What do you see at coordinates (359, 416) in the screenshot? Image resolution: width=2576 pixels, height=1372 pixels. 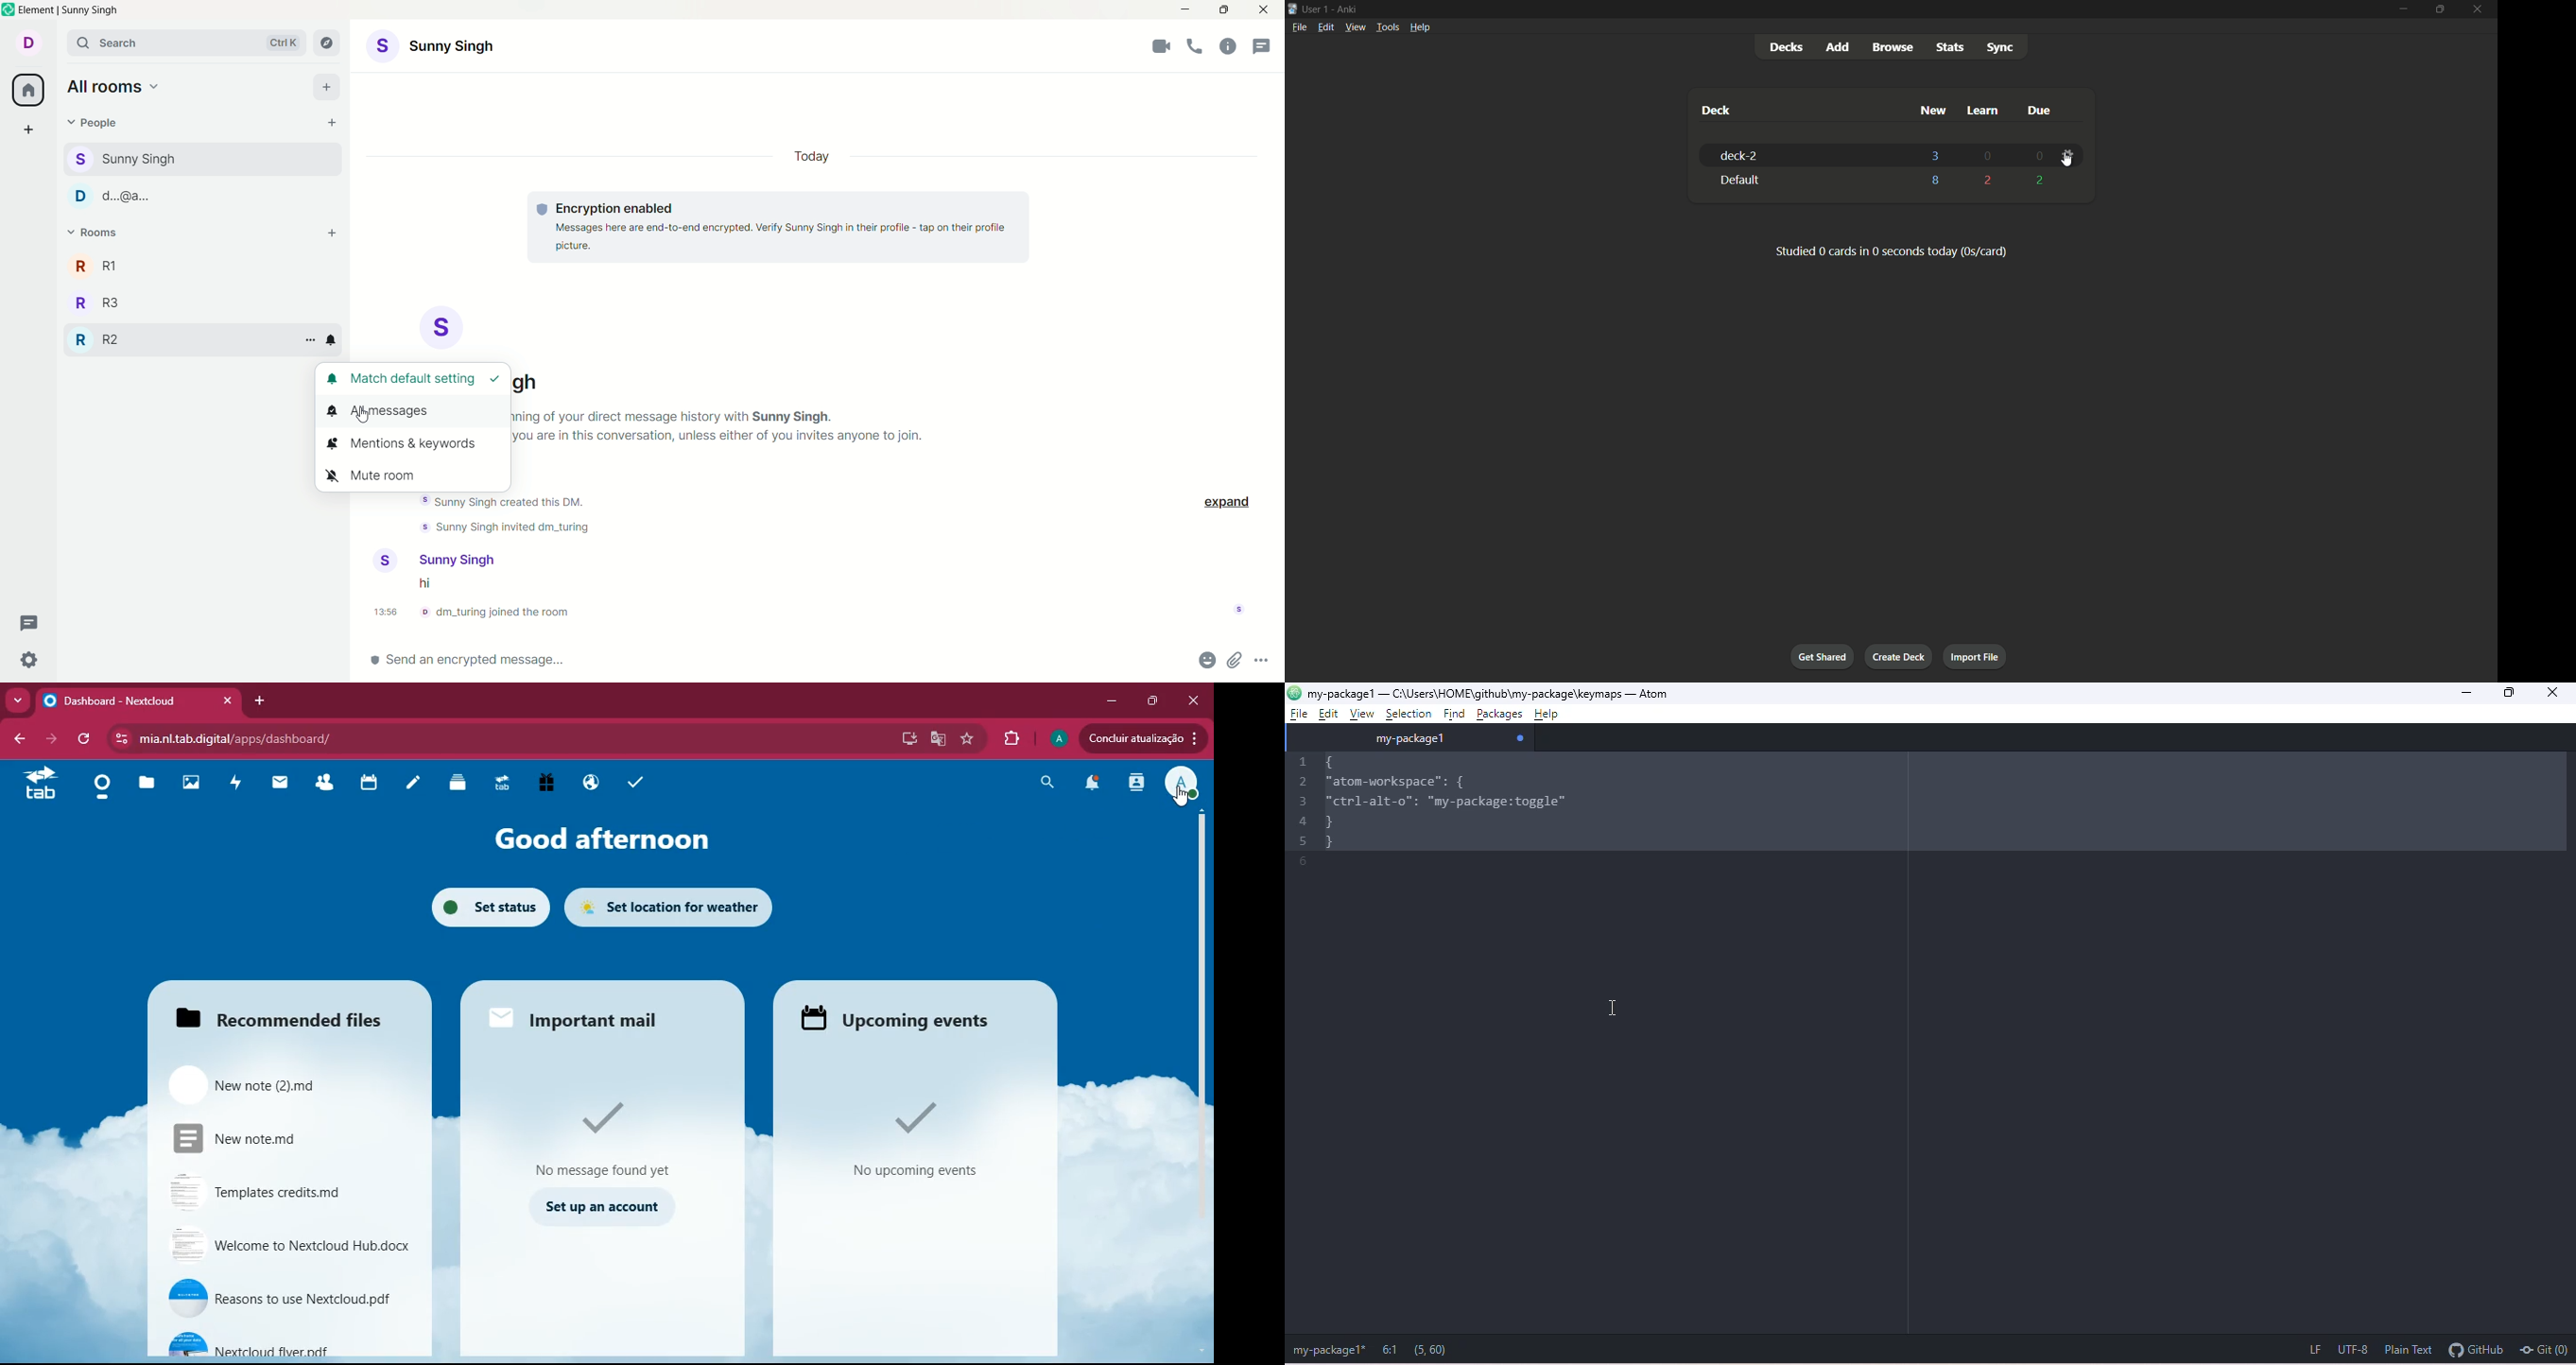 I see `CURSOR` at bounding box center [359, 416].